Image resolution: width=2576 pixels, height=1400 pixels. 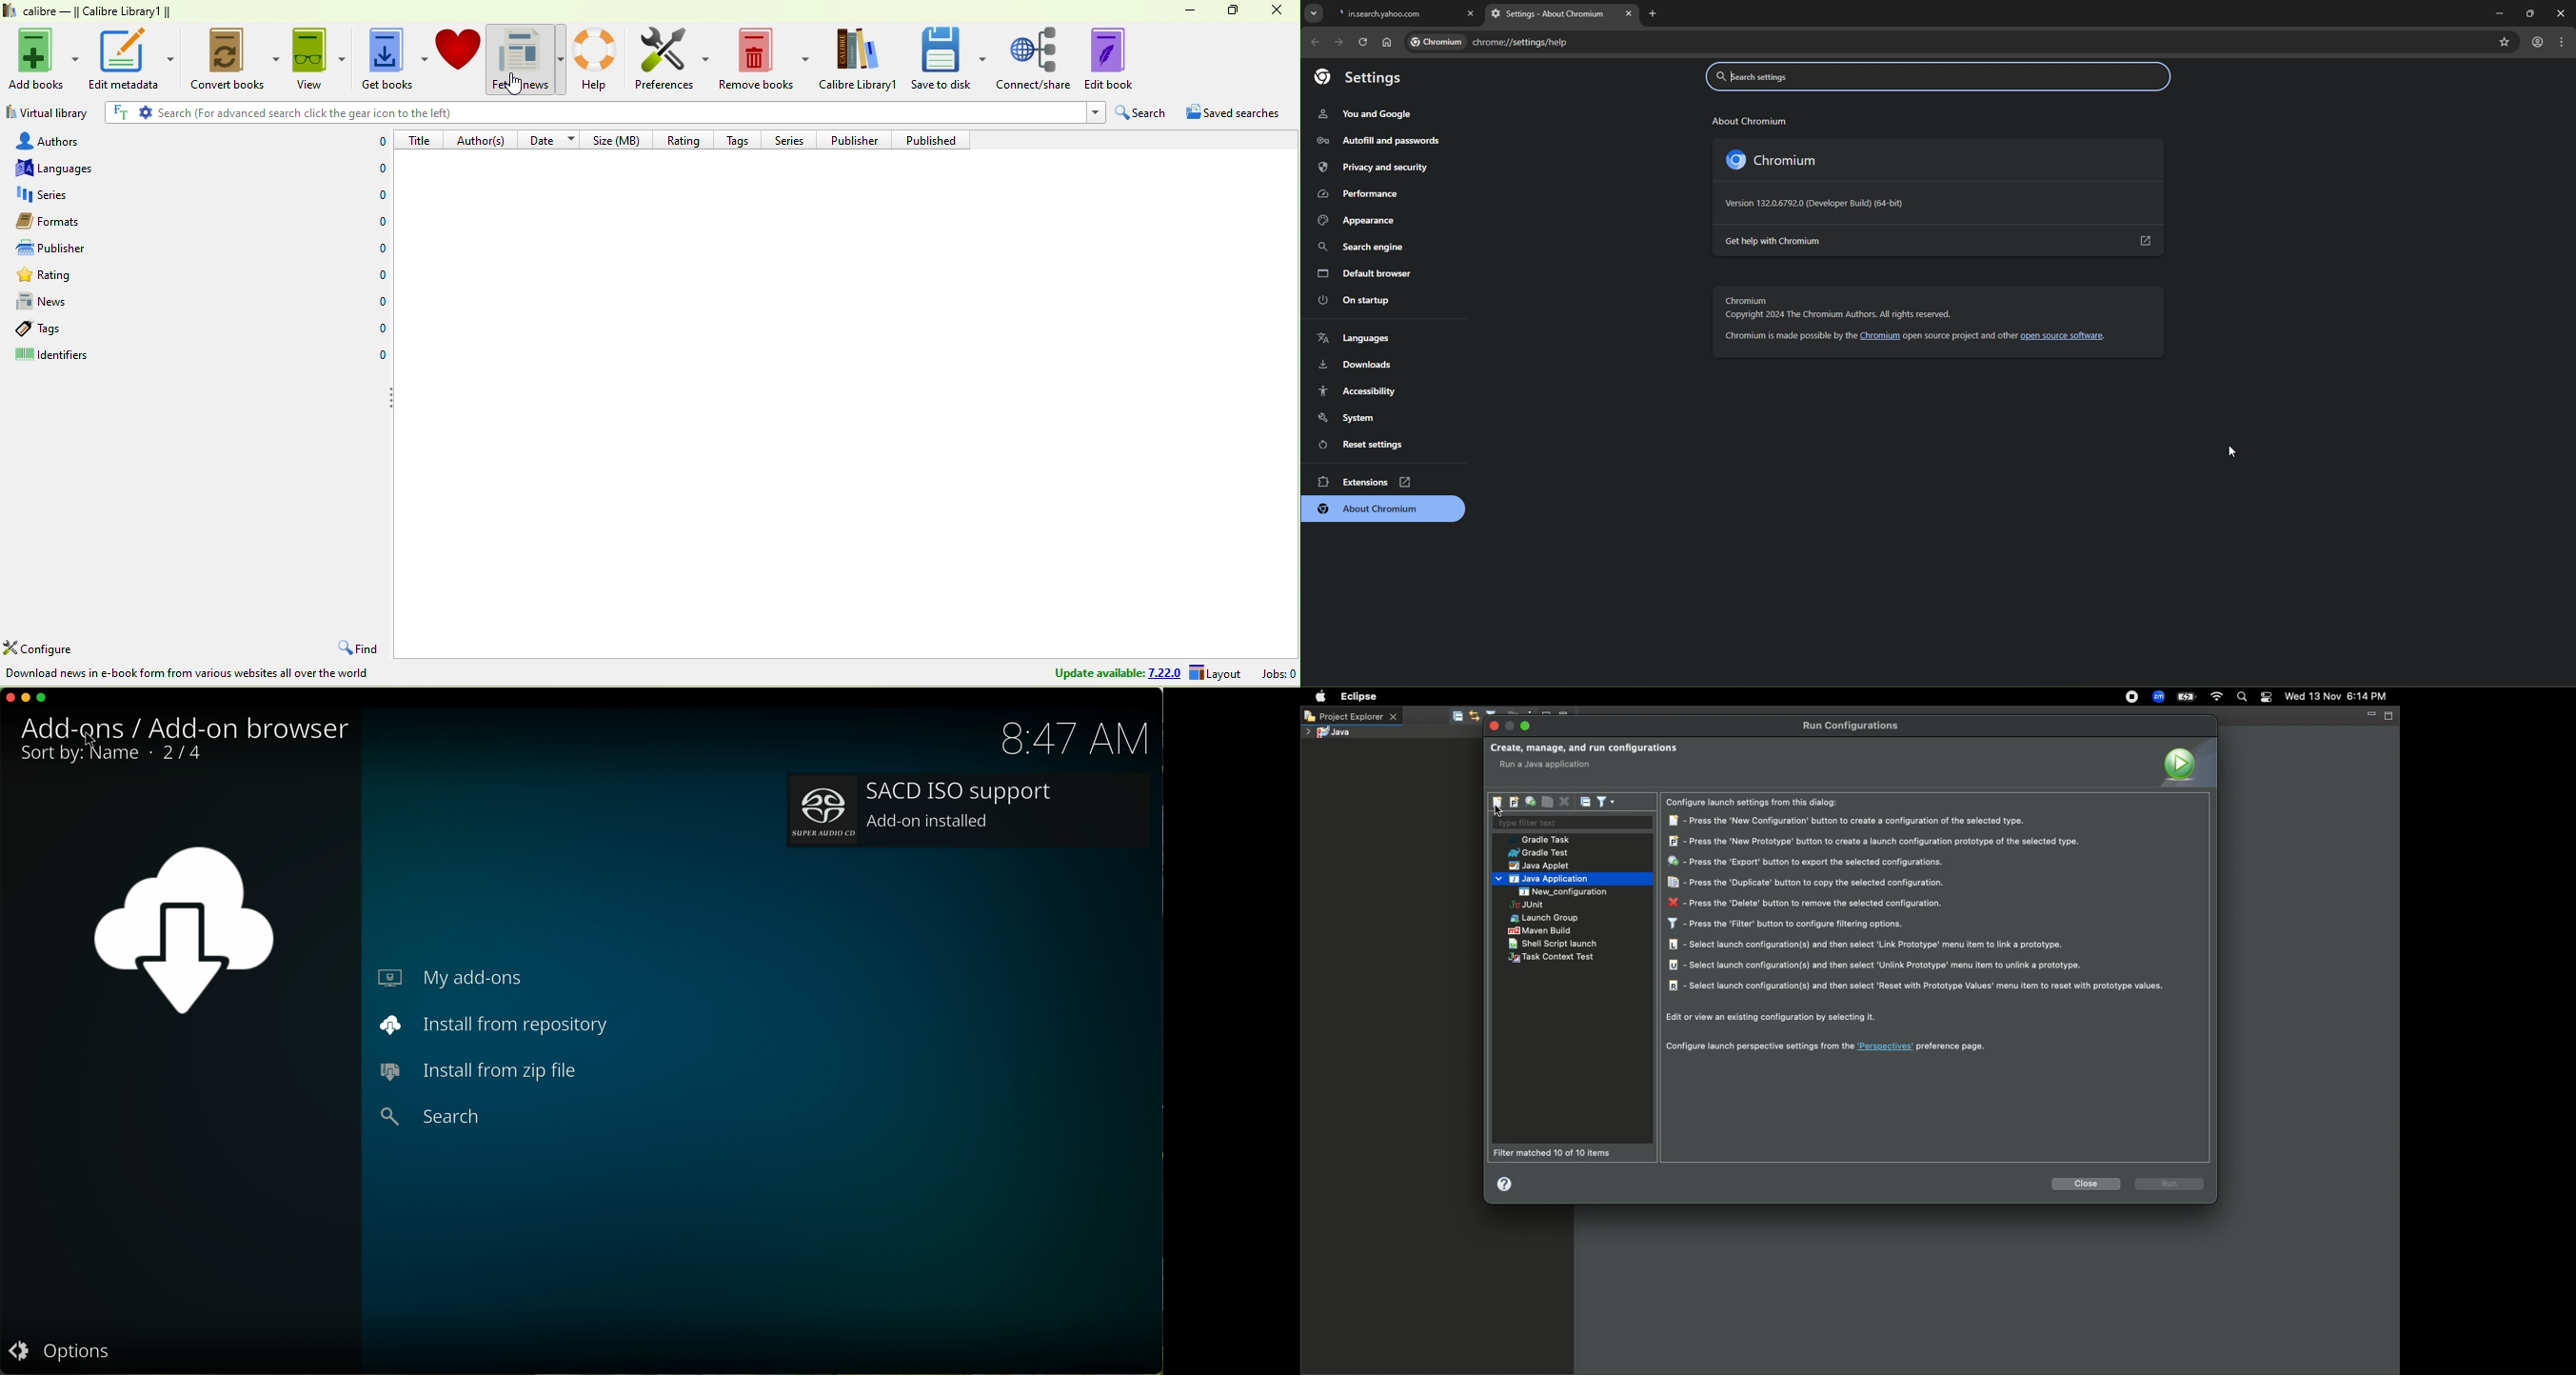 What do you see at coordinates (484, 139) in the screenshot?
I see `authors` at bounding box center [484, 139].